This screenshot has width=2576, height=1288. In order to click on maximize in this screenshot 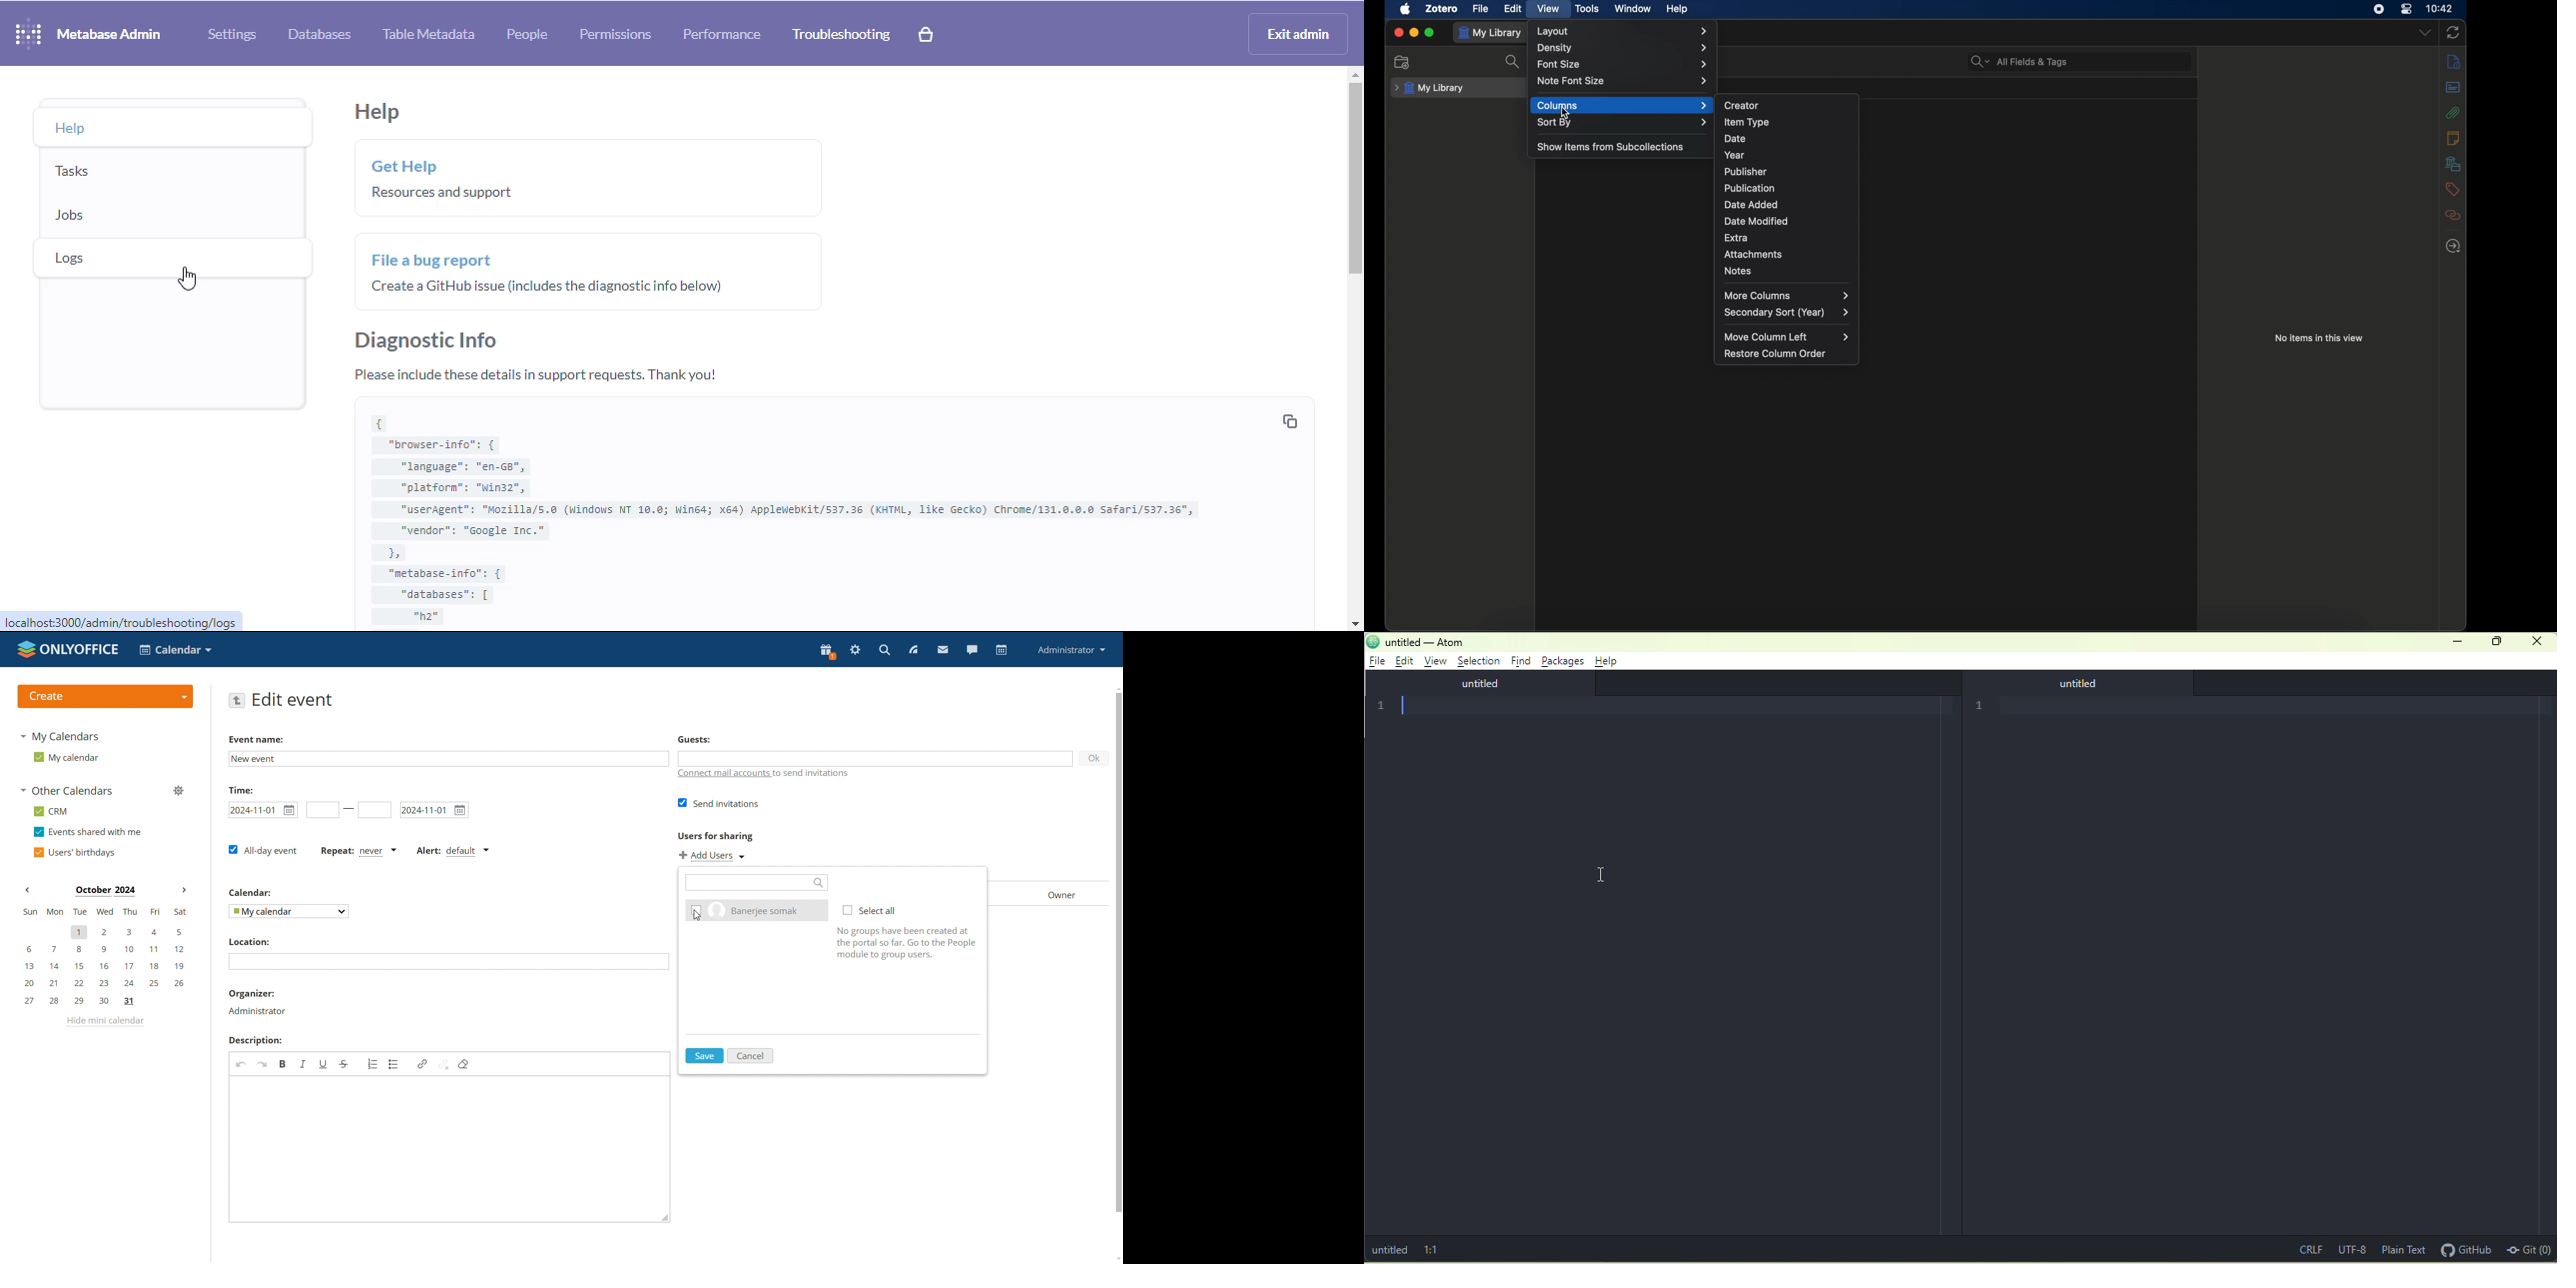, I will do `click(1430, 33)`.